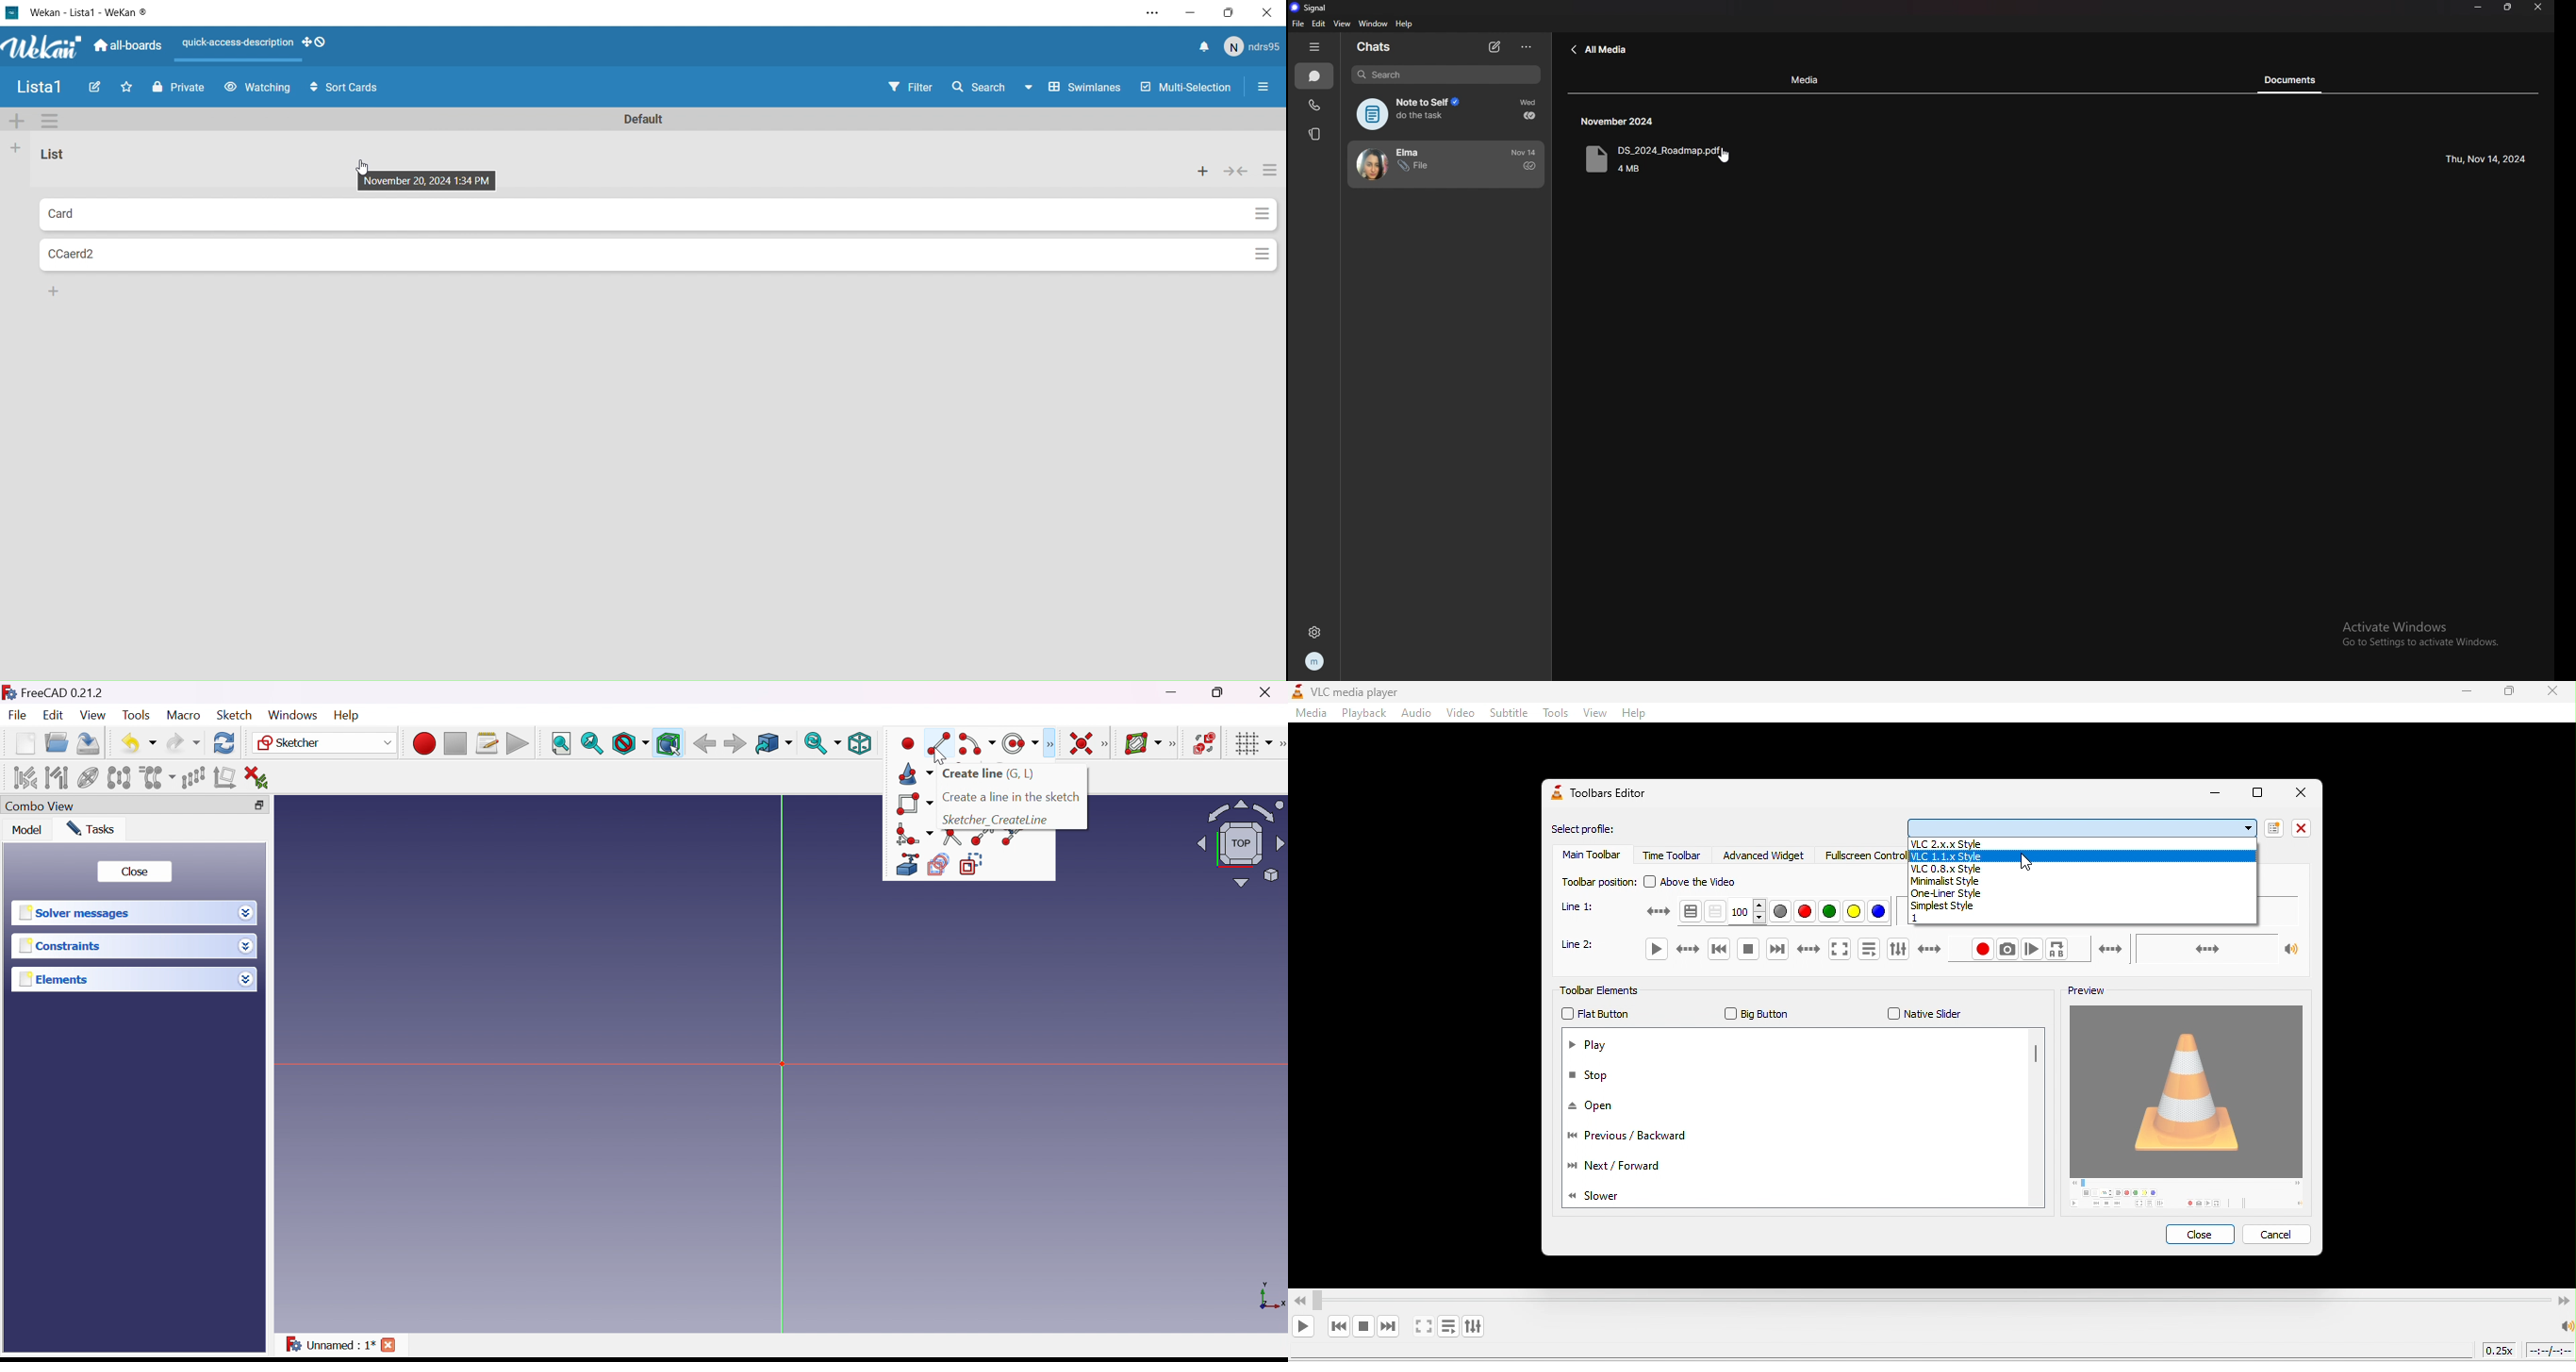  What do you see at coordinates (1253, 214) in the screenshot?
I see `Options` at bounding box center [1253, 214].